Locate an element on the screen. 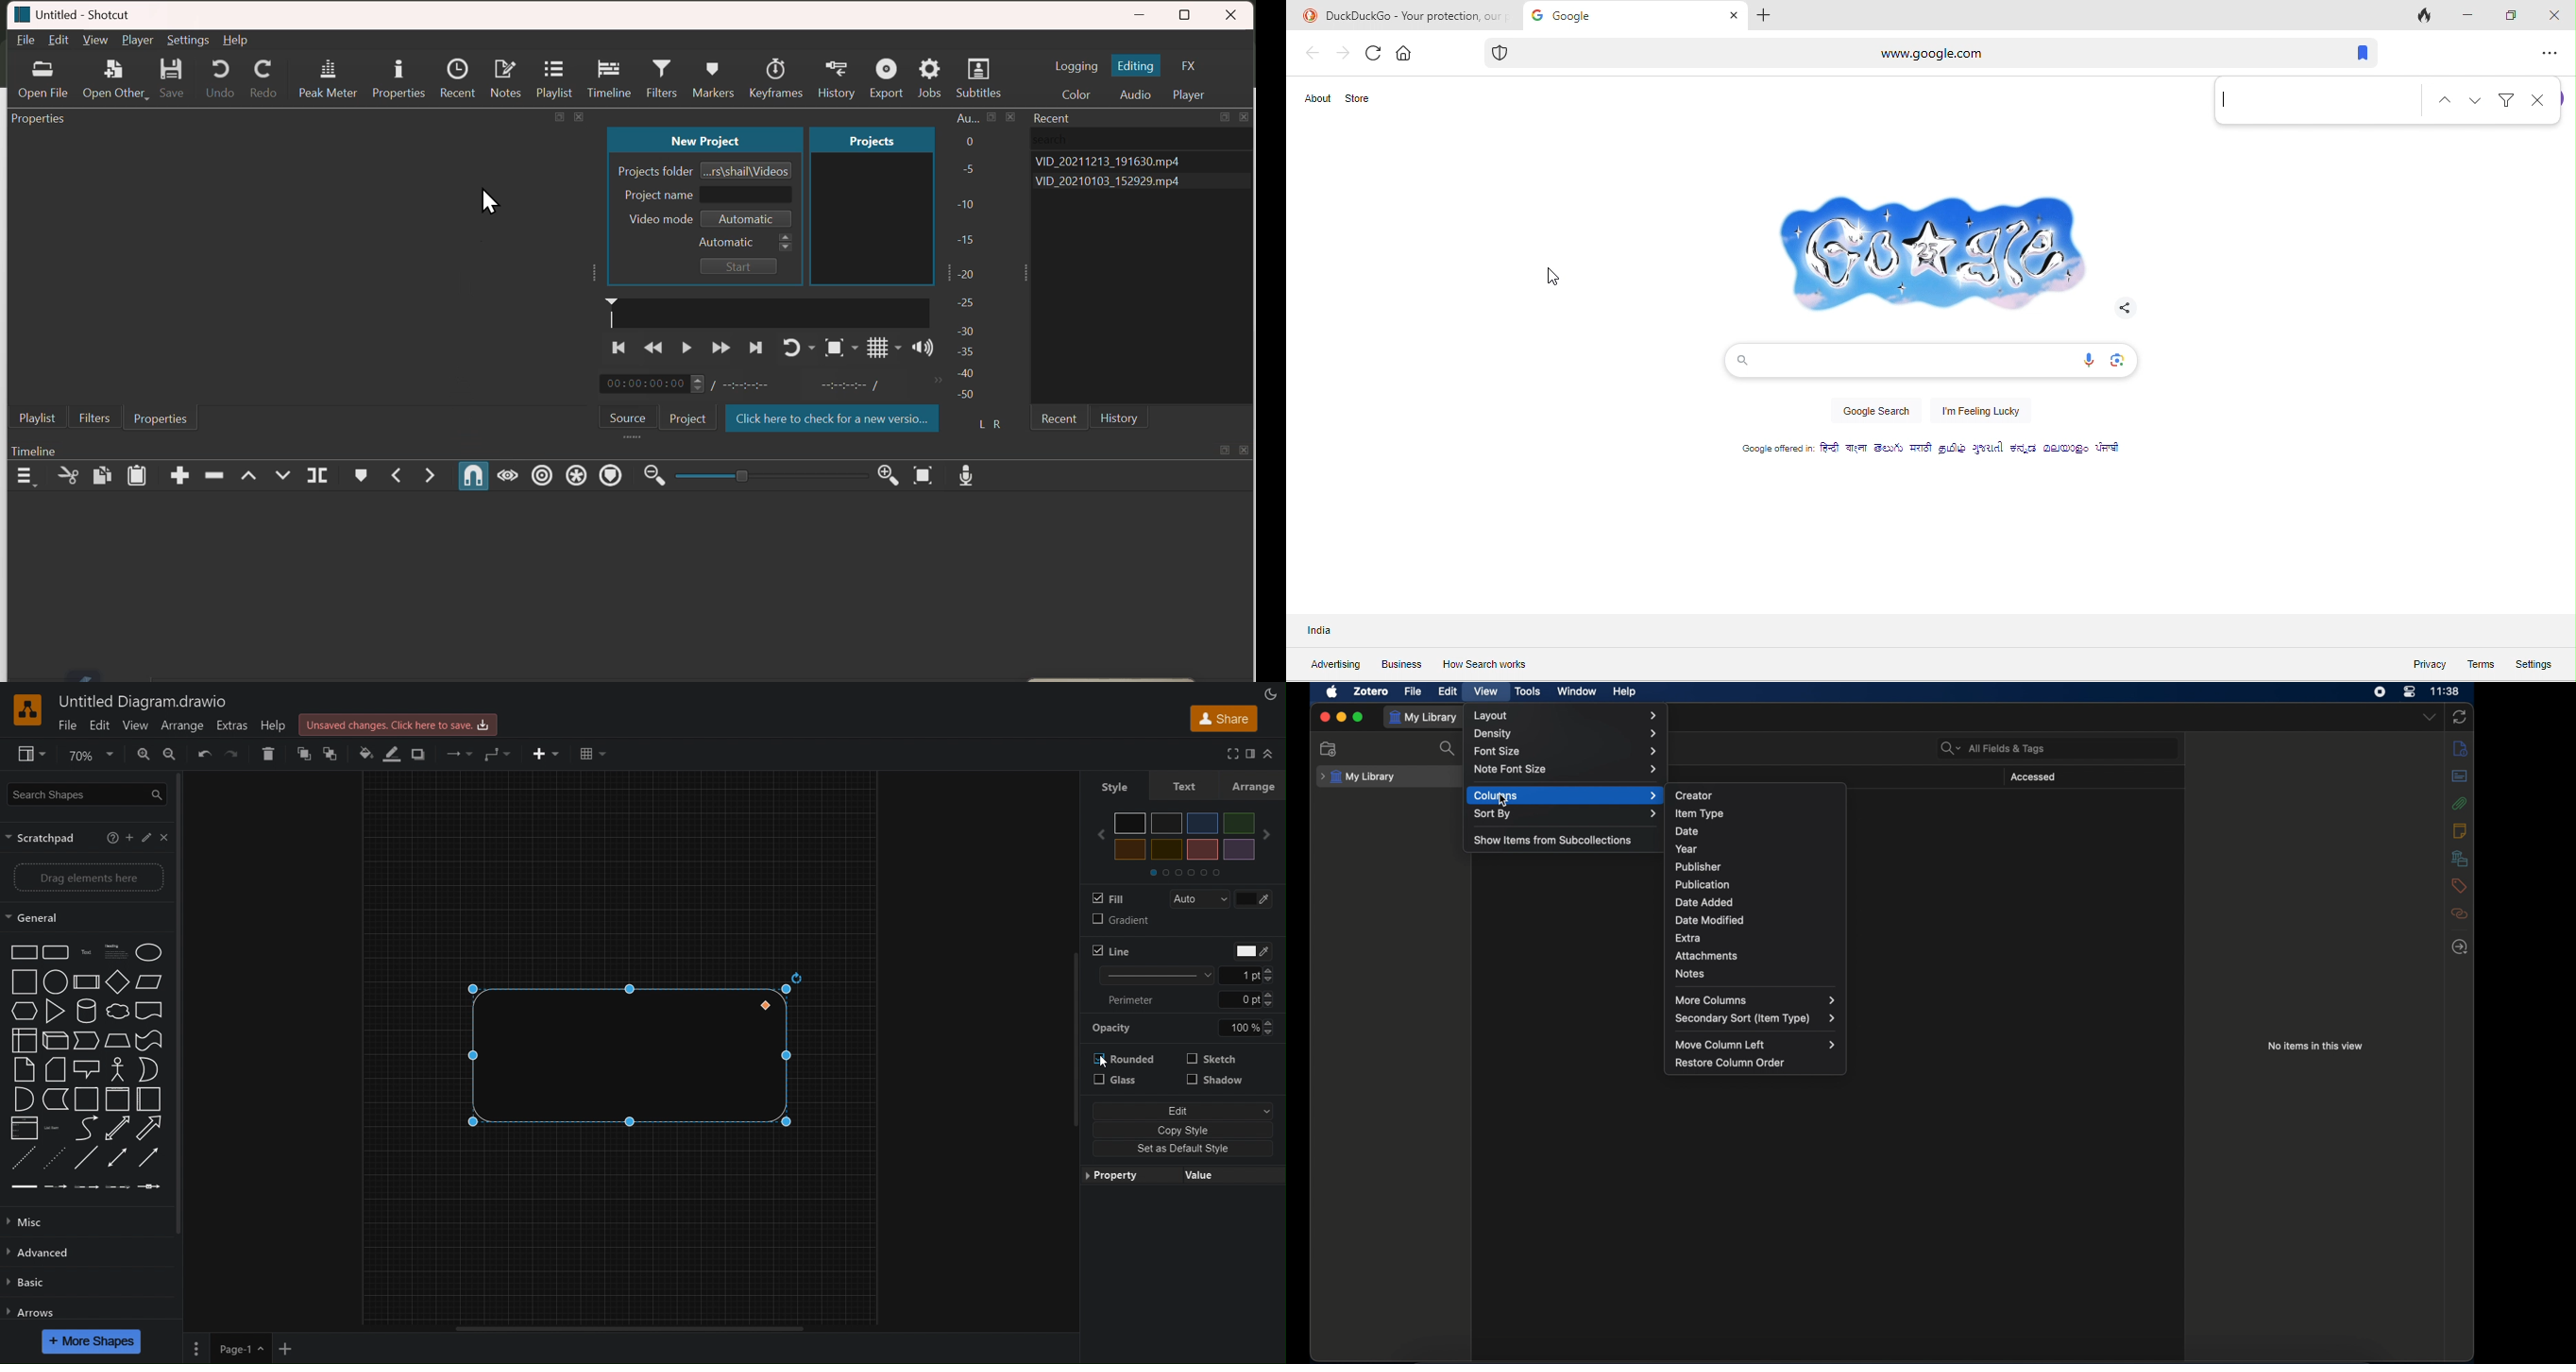  Project name is located at coordinates (706, 195).